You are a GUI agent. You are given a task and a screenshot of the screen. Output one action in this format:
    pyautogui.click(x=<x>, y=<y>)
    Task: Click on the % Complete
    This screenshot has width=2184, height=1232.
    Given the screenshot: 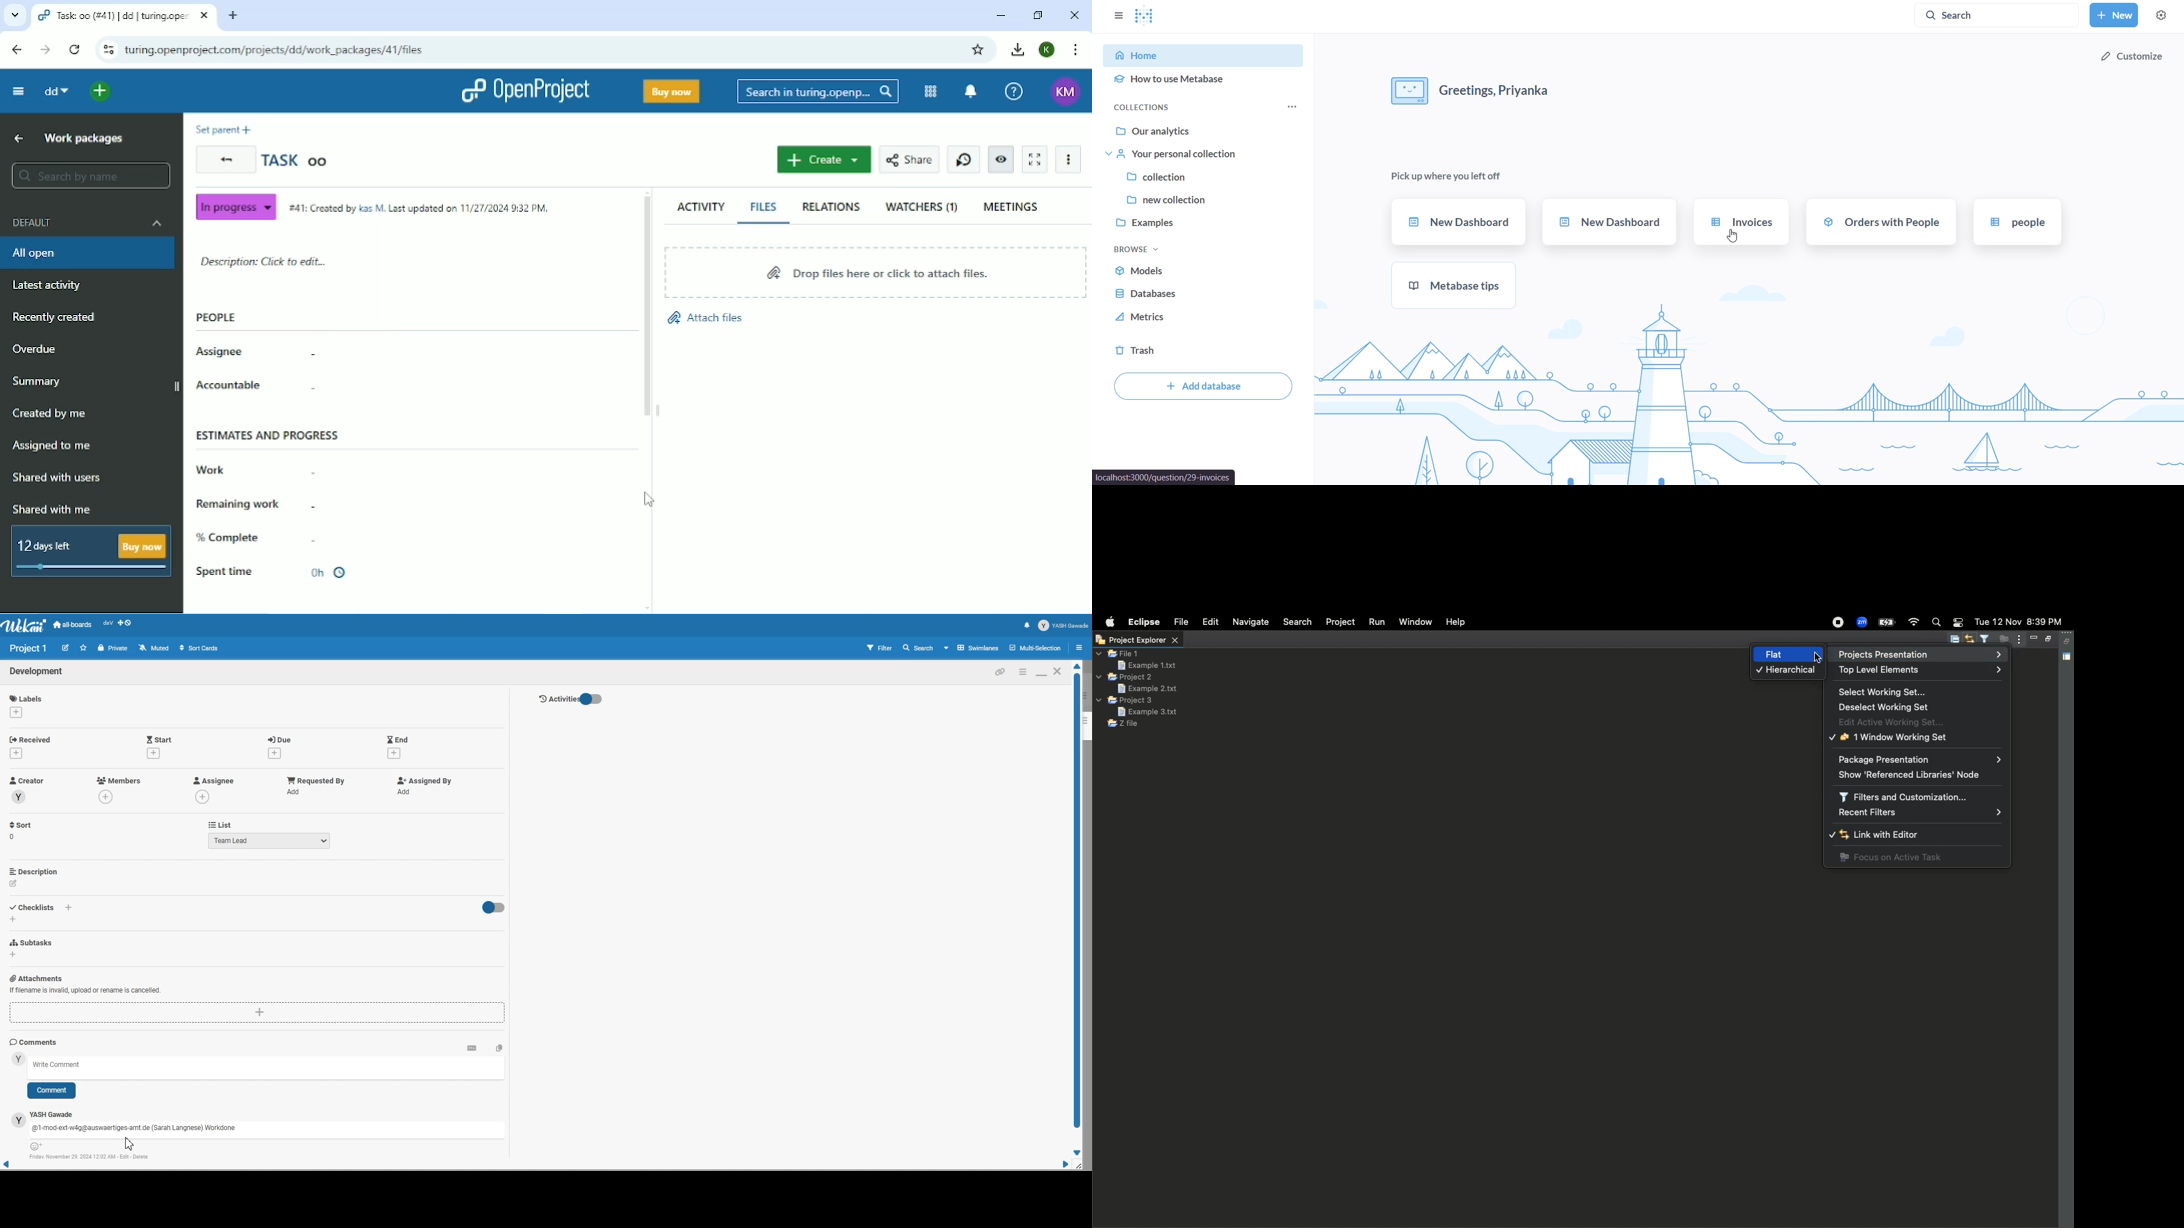 What is the action you would take?
    pyautogui.click(x=232, y=537)
    